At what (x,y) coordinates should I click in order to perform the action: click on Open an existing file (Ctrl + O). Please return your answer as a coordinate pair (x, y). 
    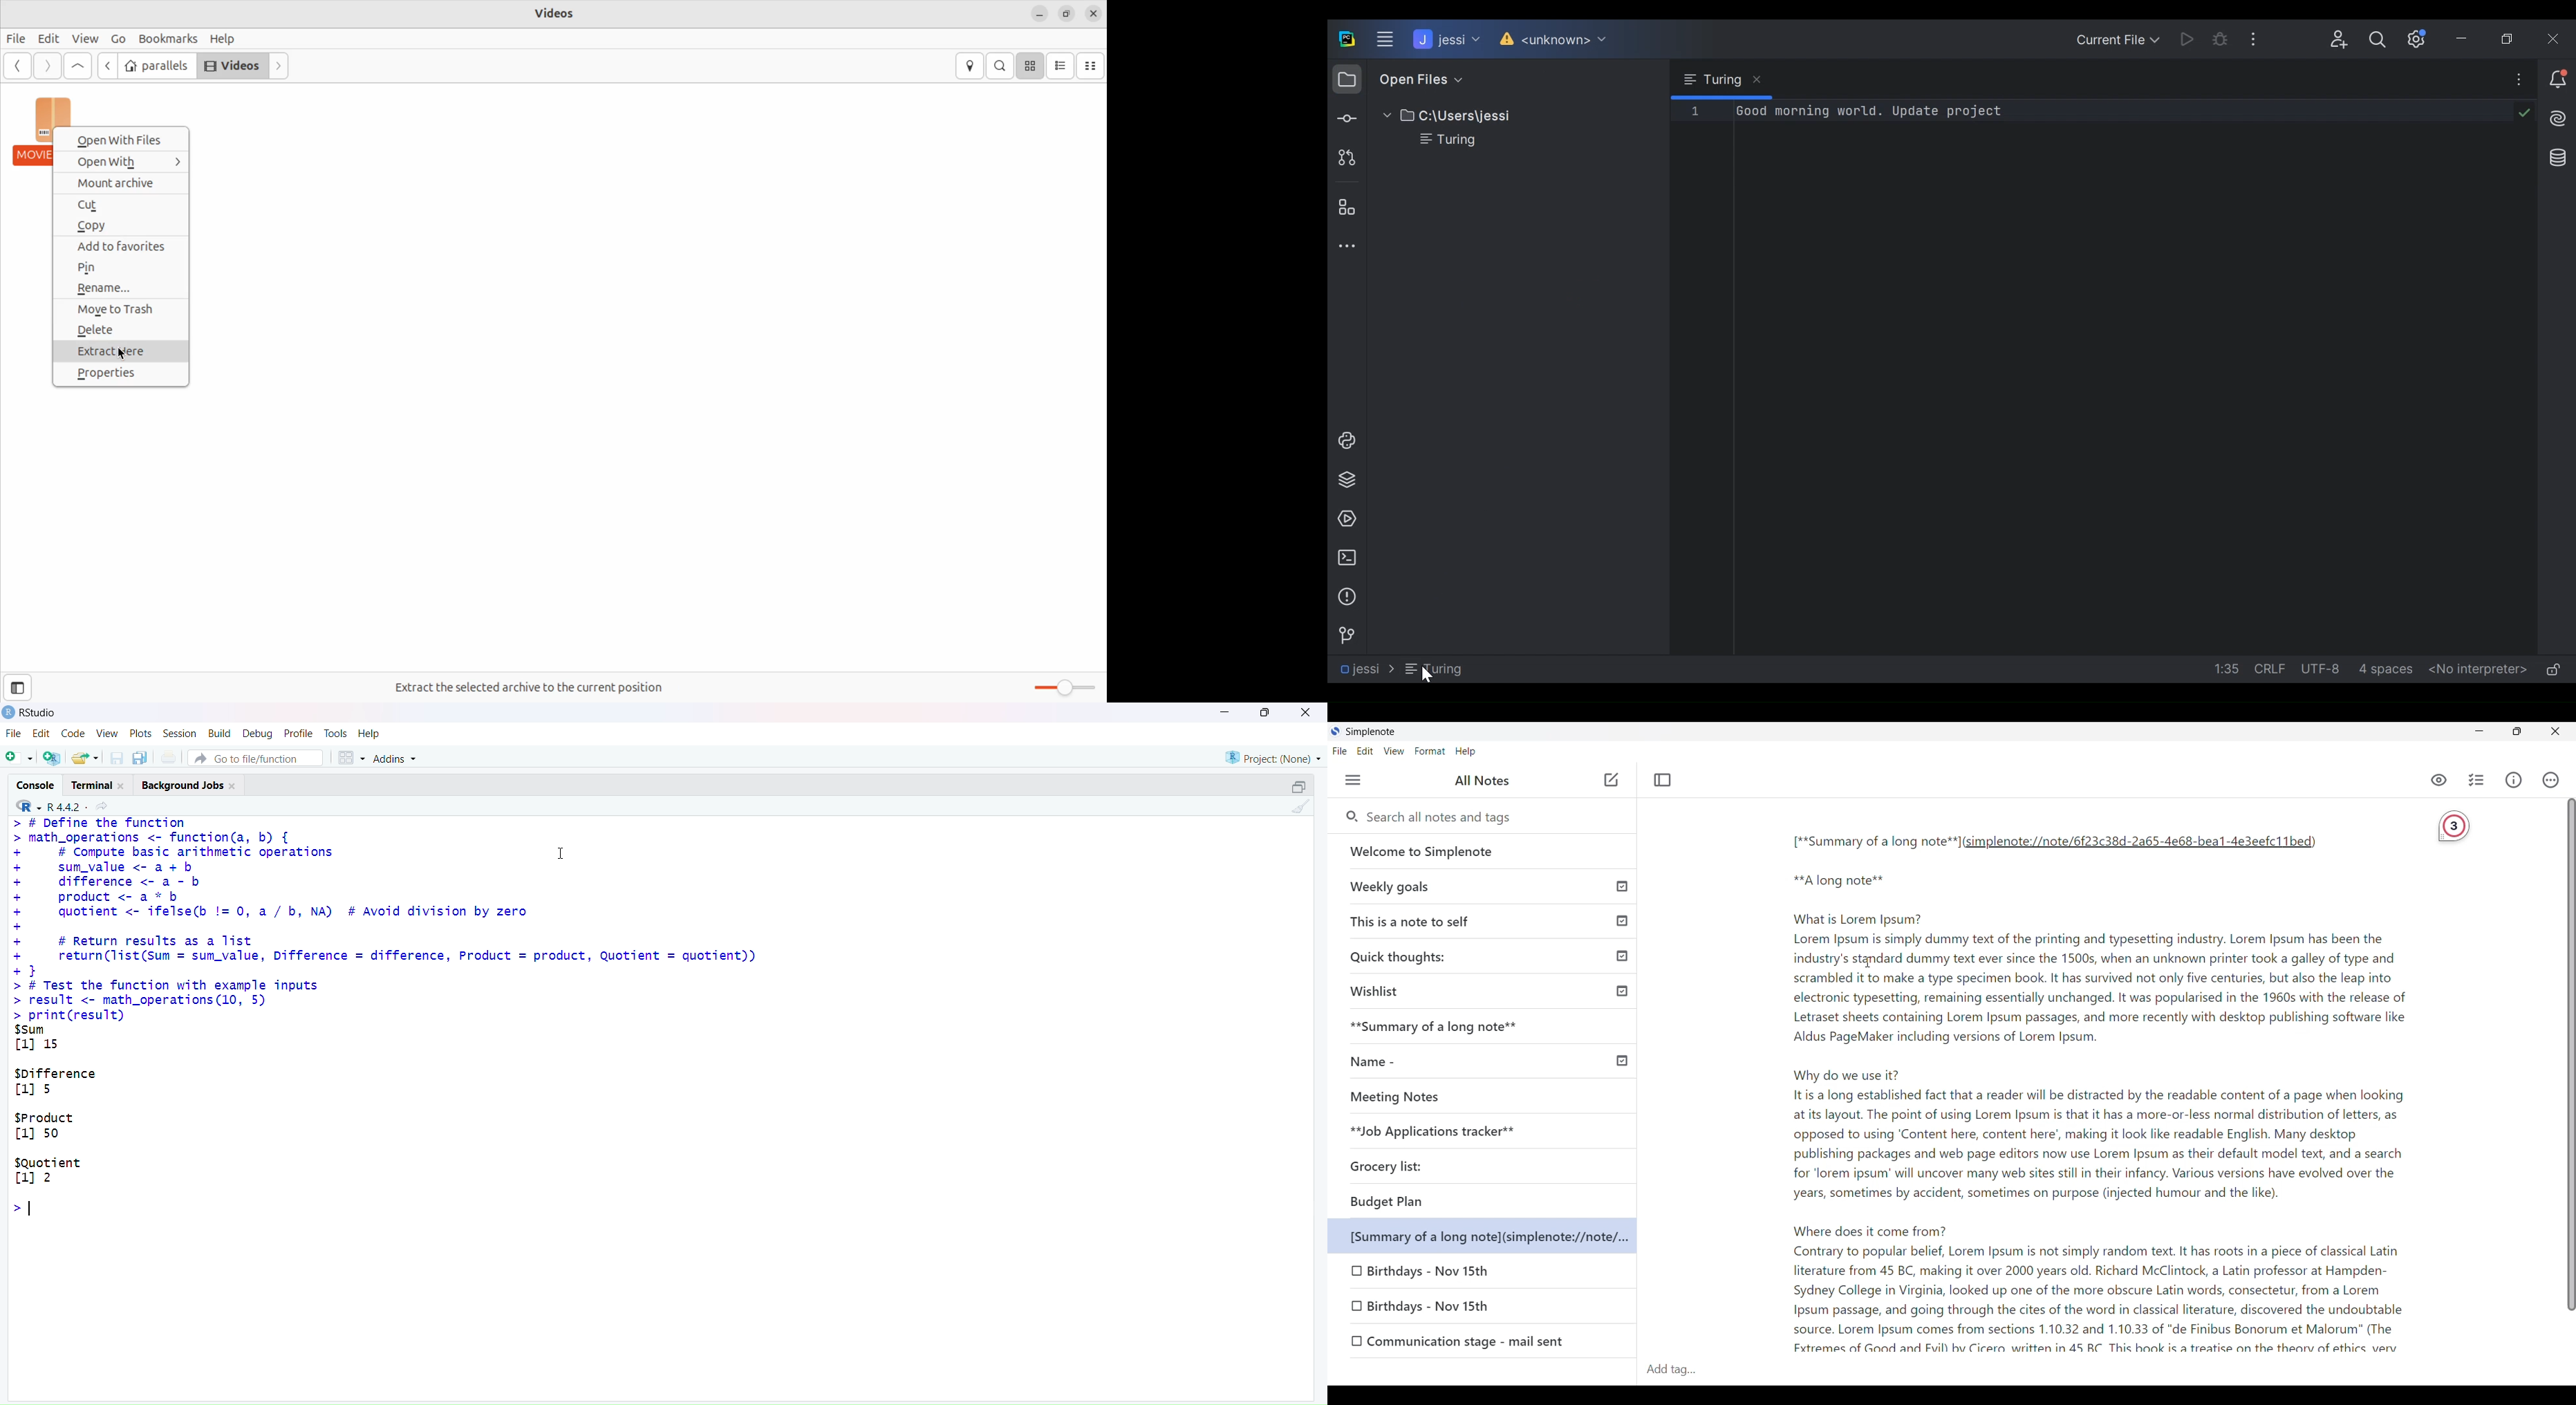
    Looking at the image, I should click on (84, 758).